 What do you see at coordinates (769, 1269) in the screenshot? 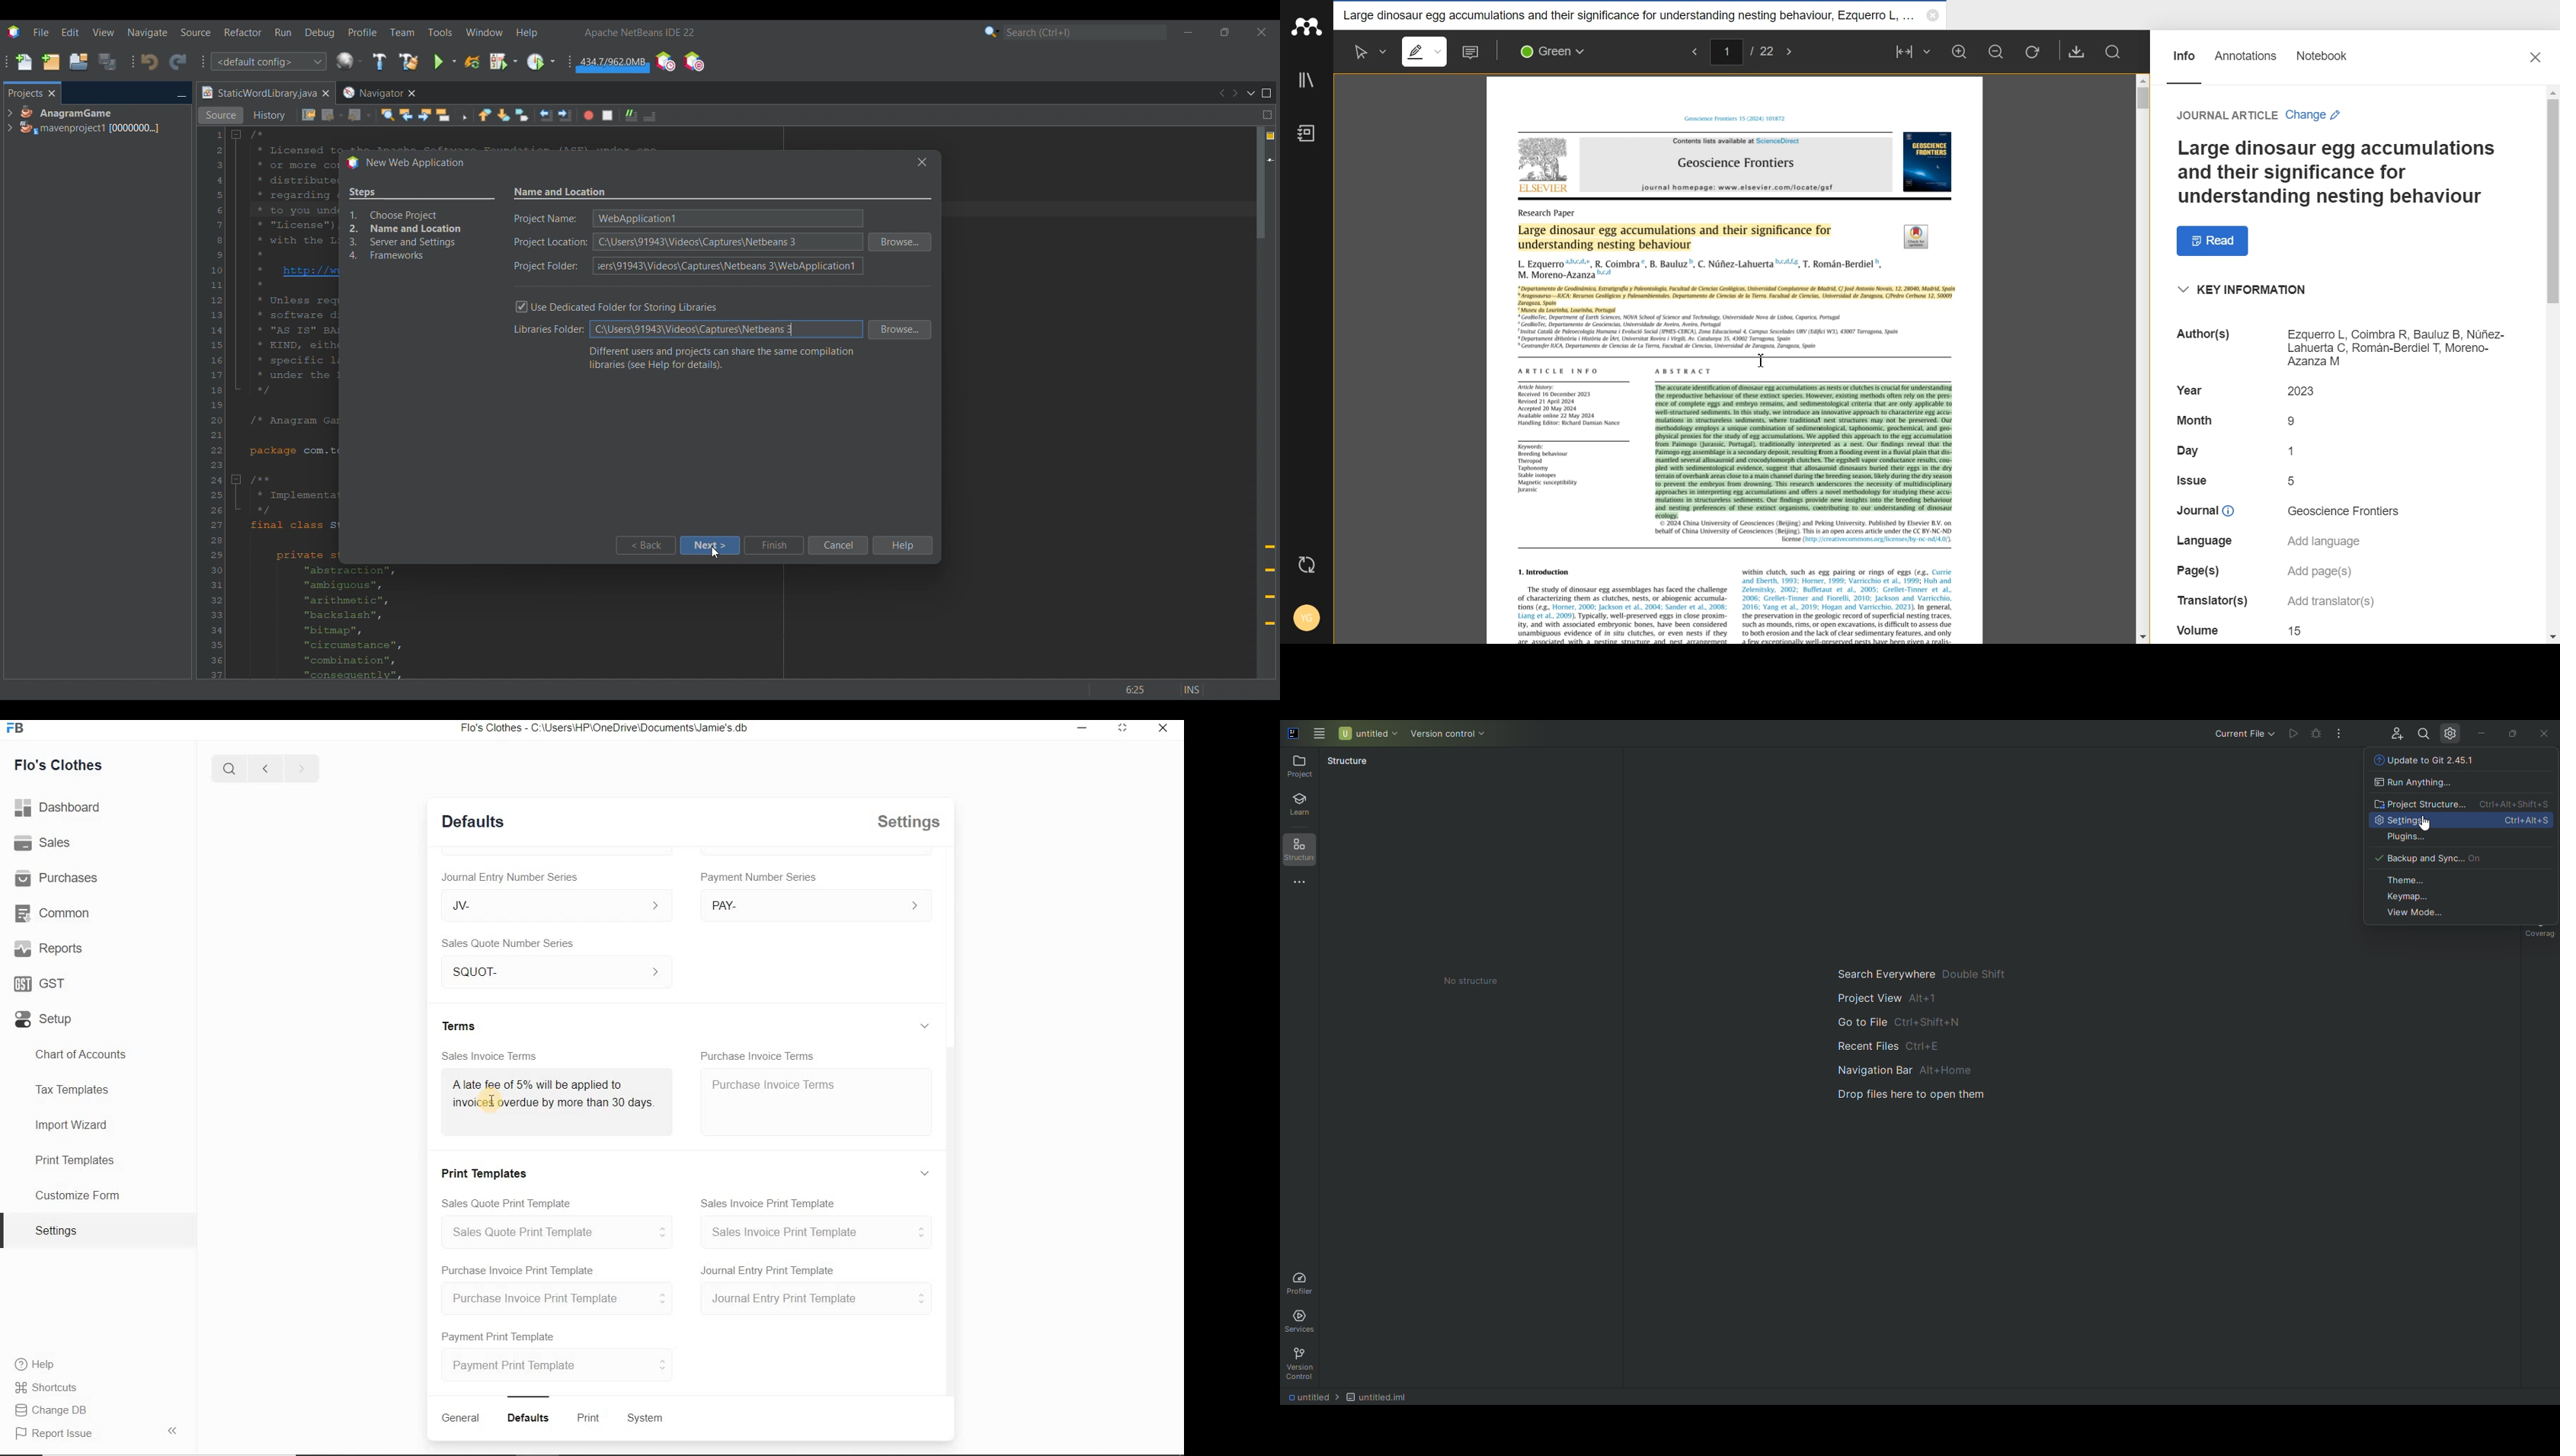
I see `Journal Entry Print Template` at bounding box center [769, 1269].